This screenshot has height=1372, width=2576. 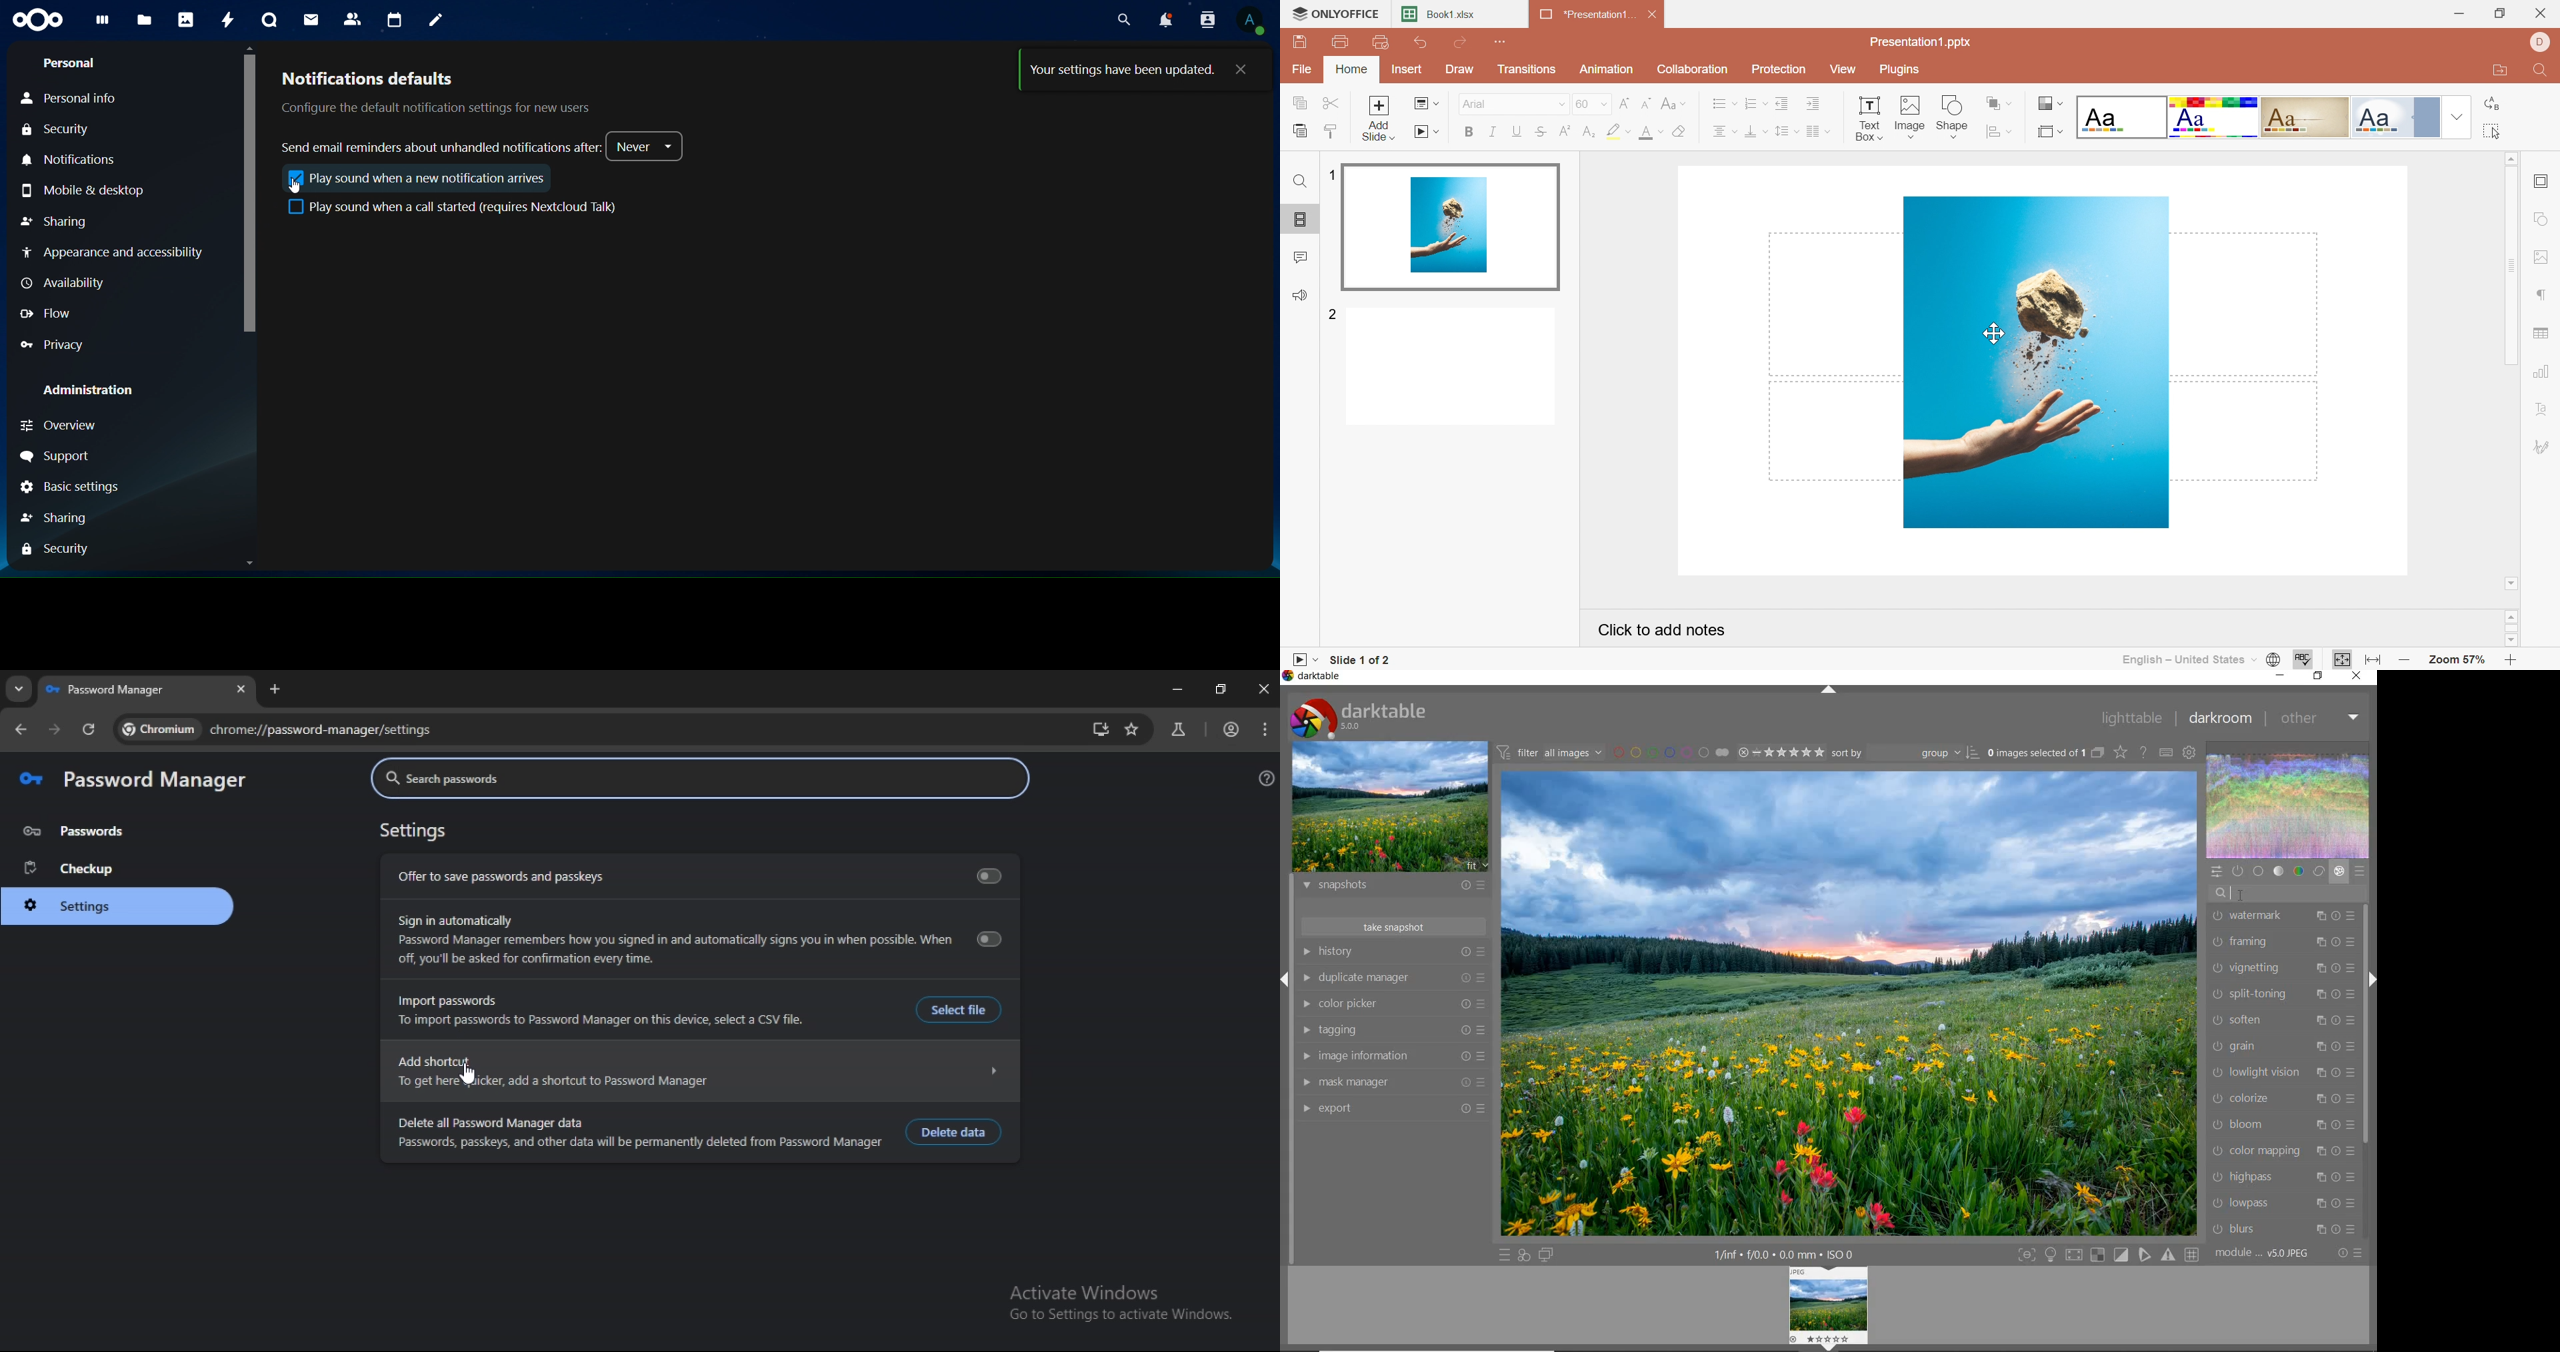 I want to click on Shape, so click(x=1955, y=118).